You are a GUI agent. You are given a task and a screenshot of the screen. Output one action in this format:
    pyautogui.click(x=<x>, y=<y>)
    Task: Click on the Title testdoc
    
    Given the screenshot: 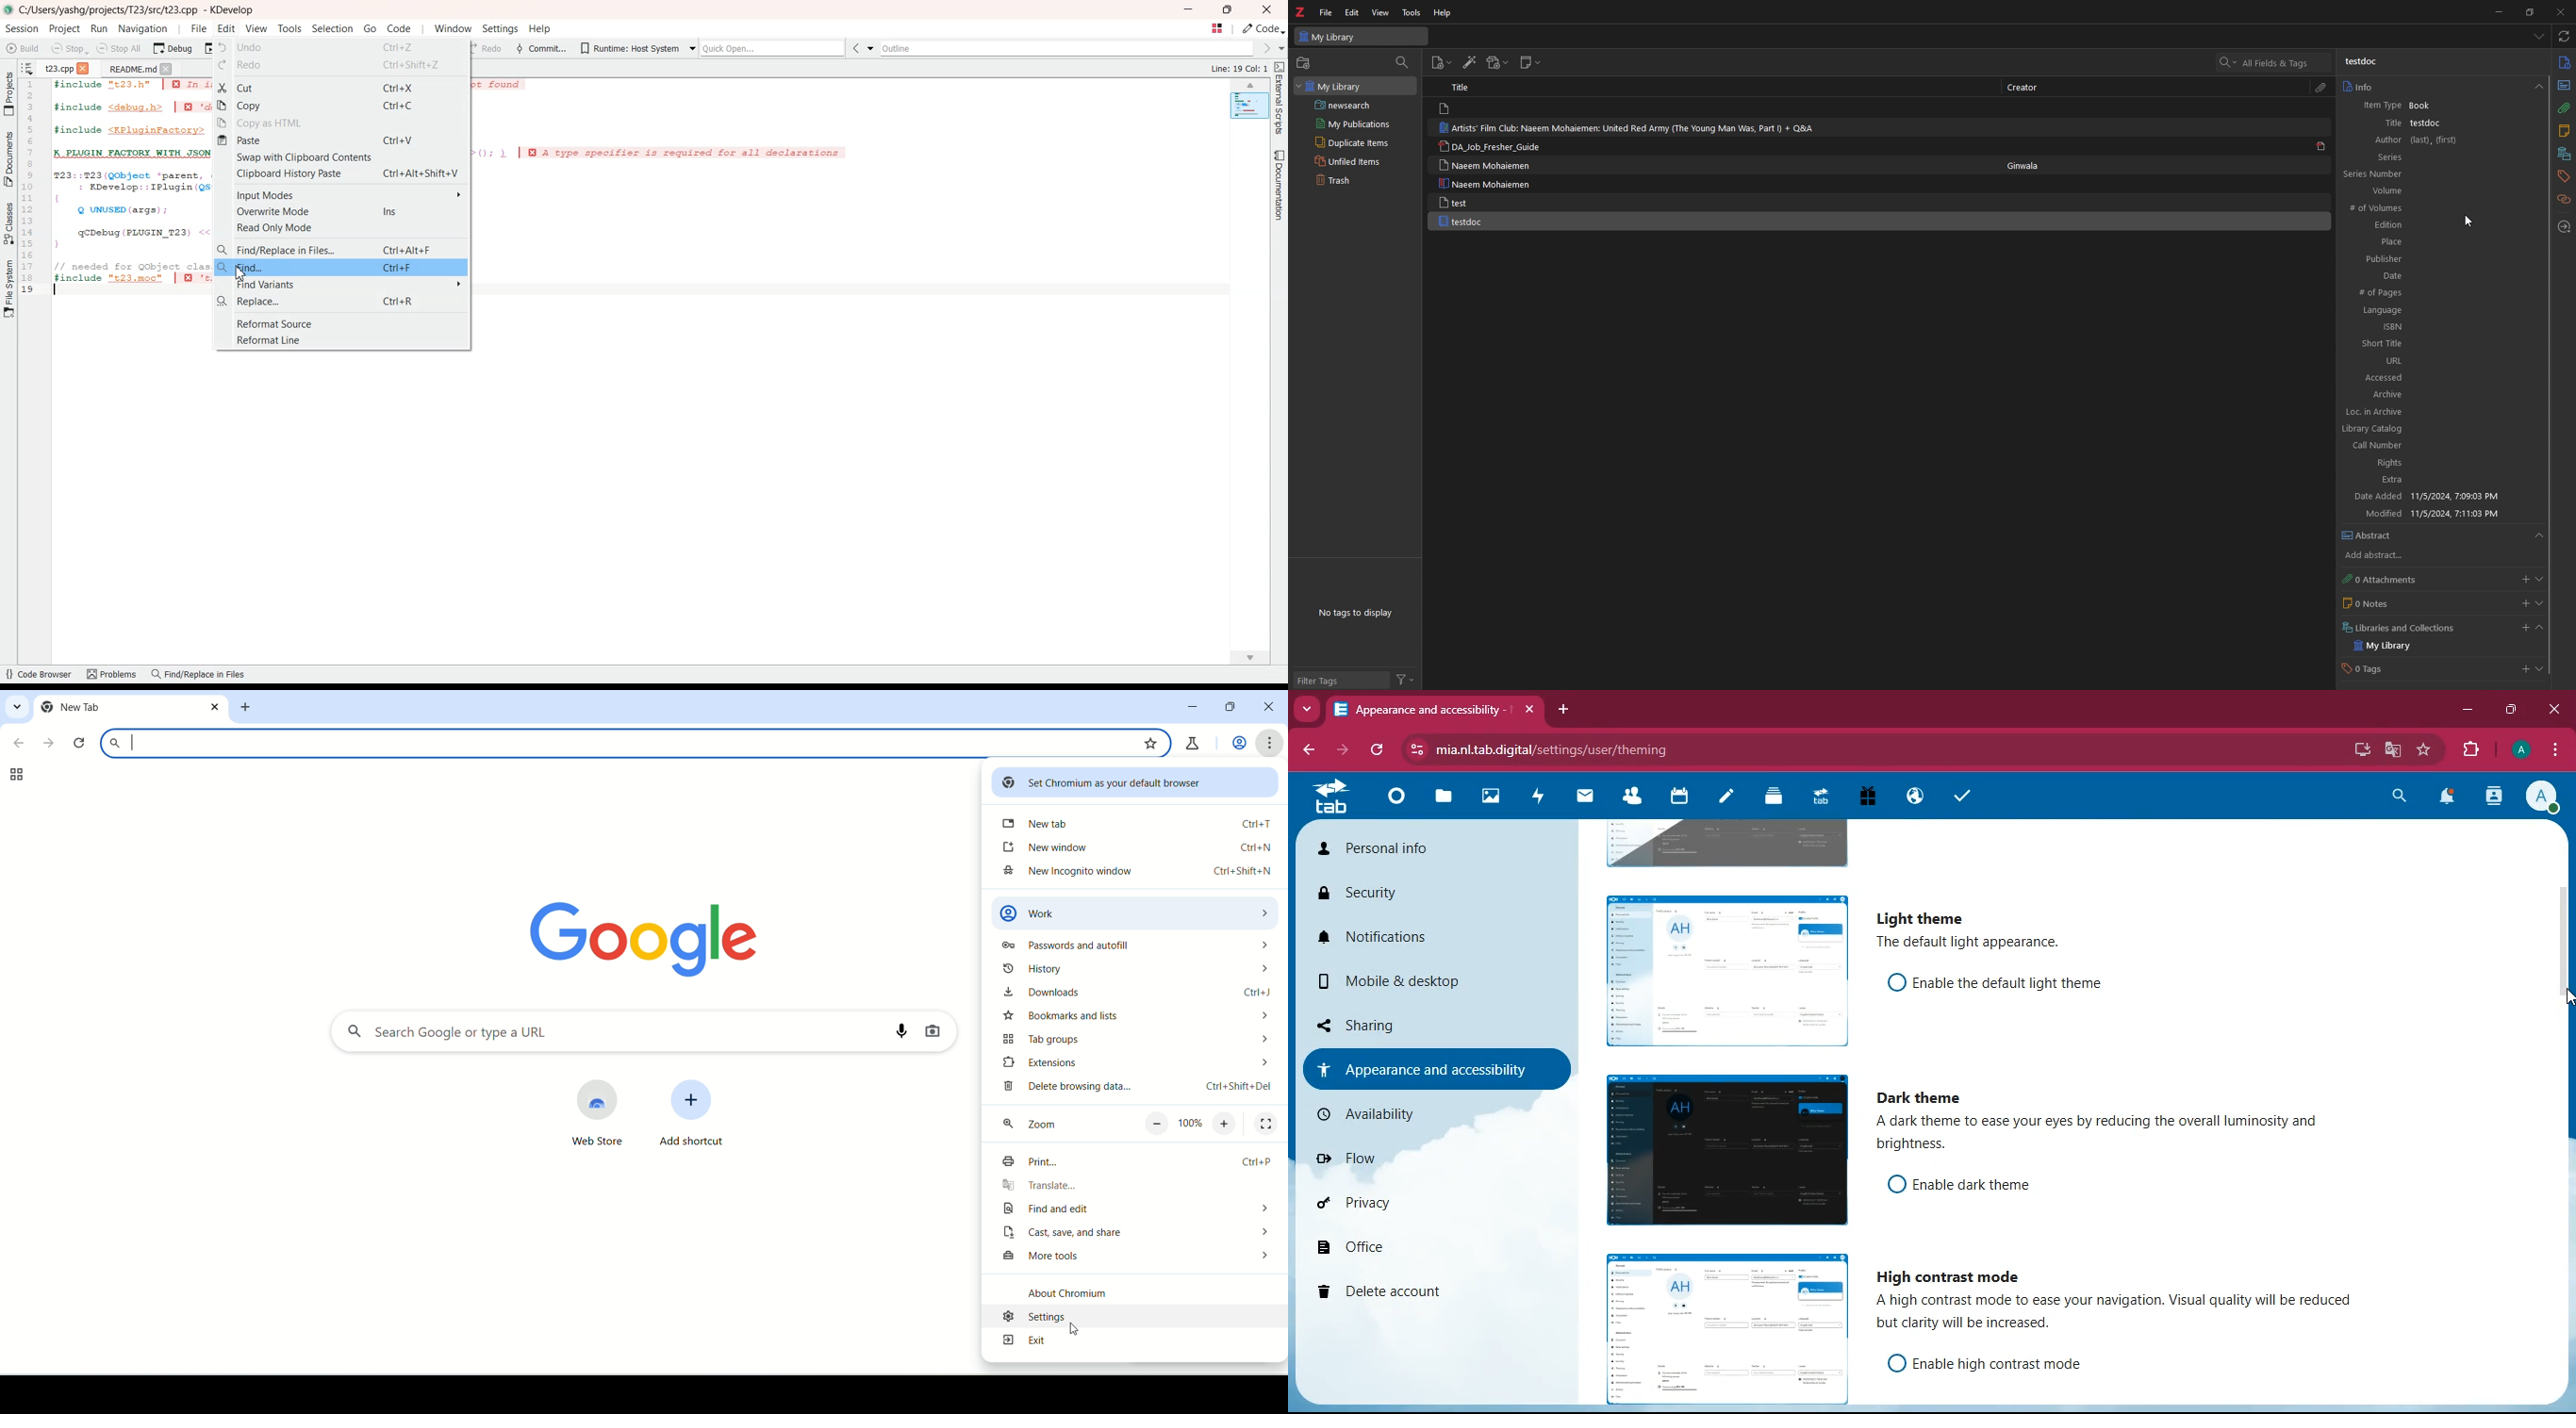 What is the action you would take?
    pyautogui.click(x=2380, y=124)
    